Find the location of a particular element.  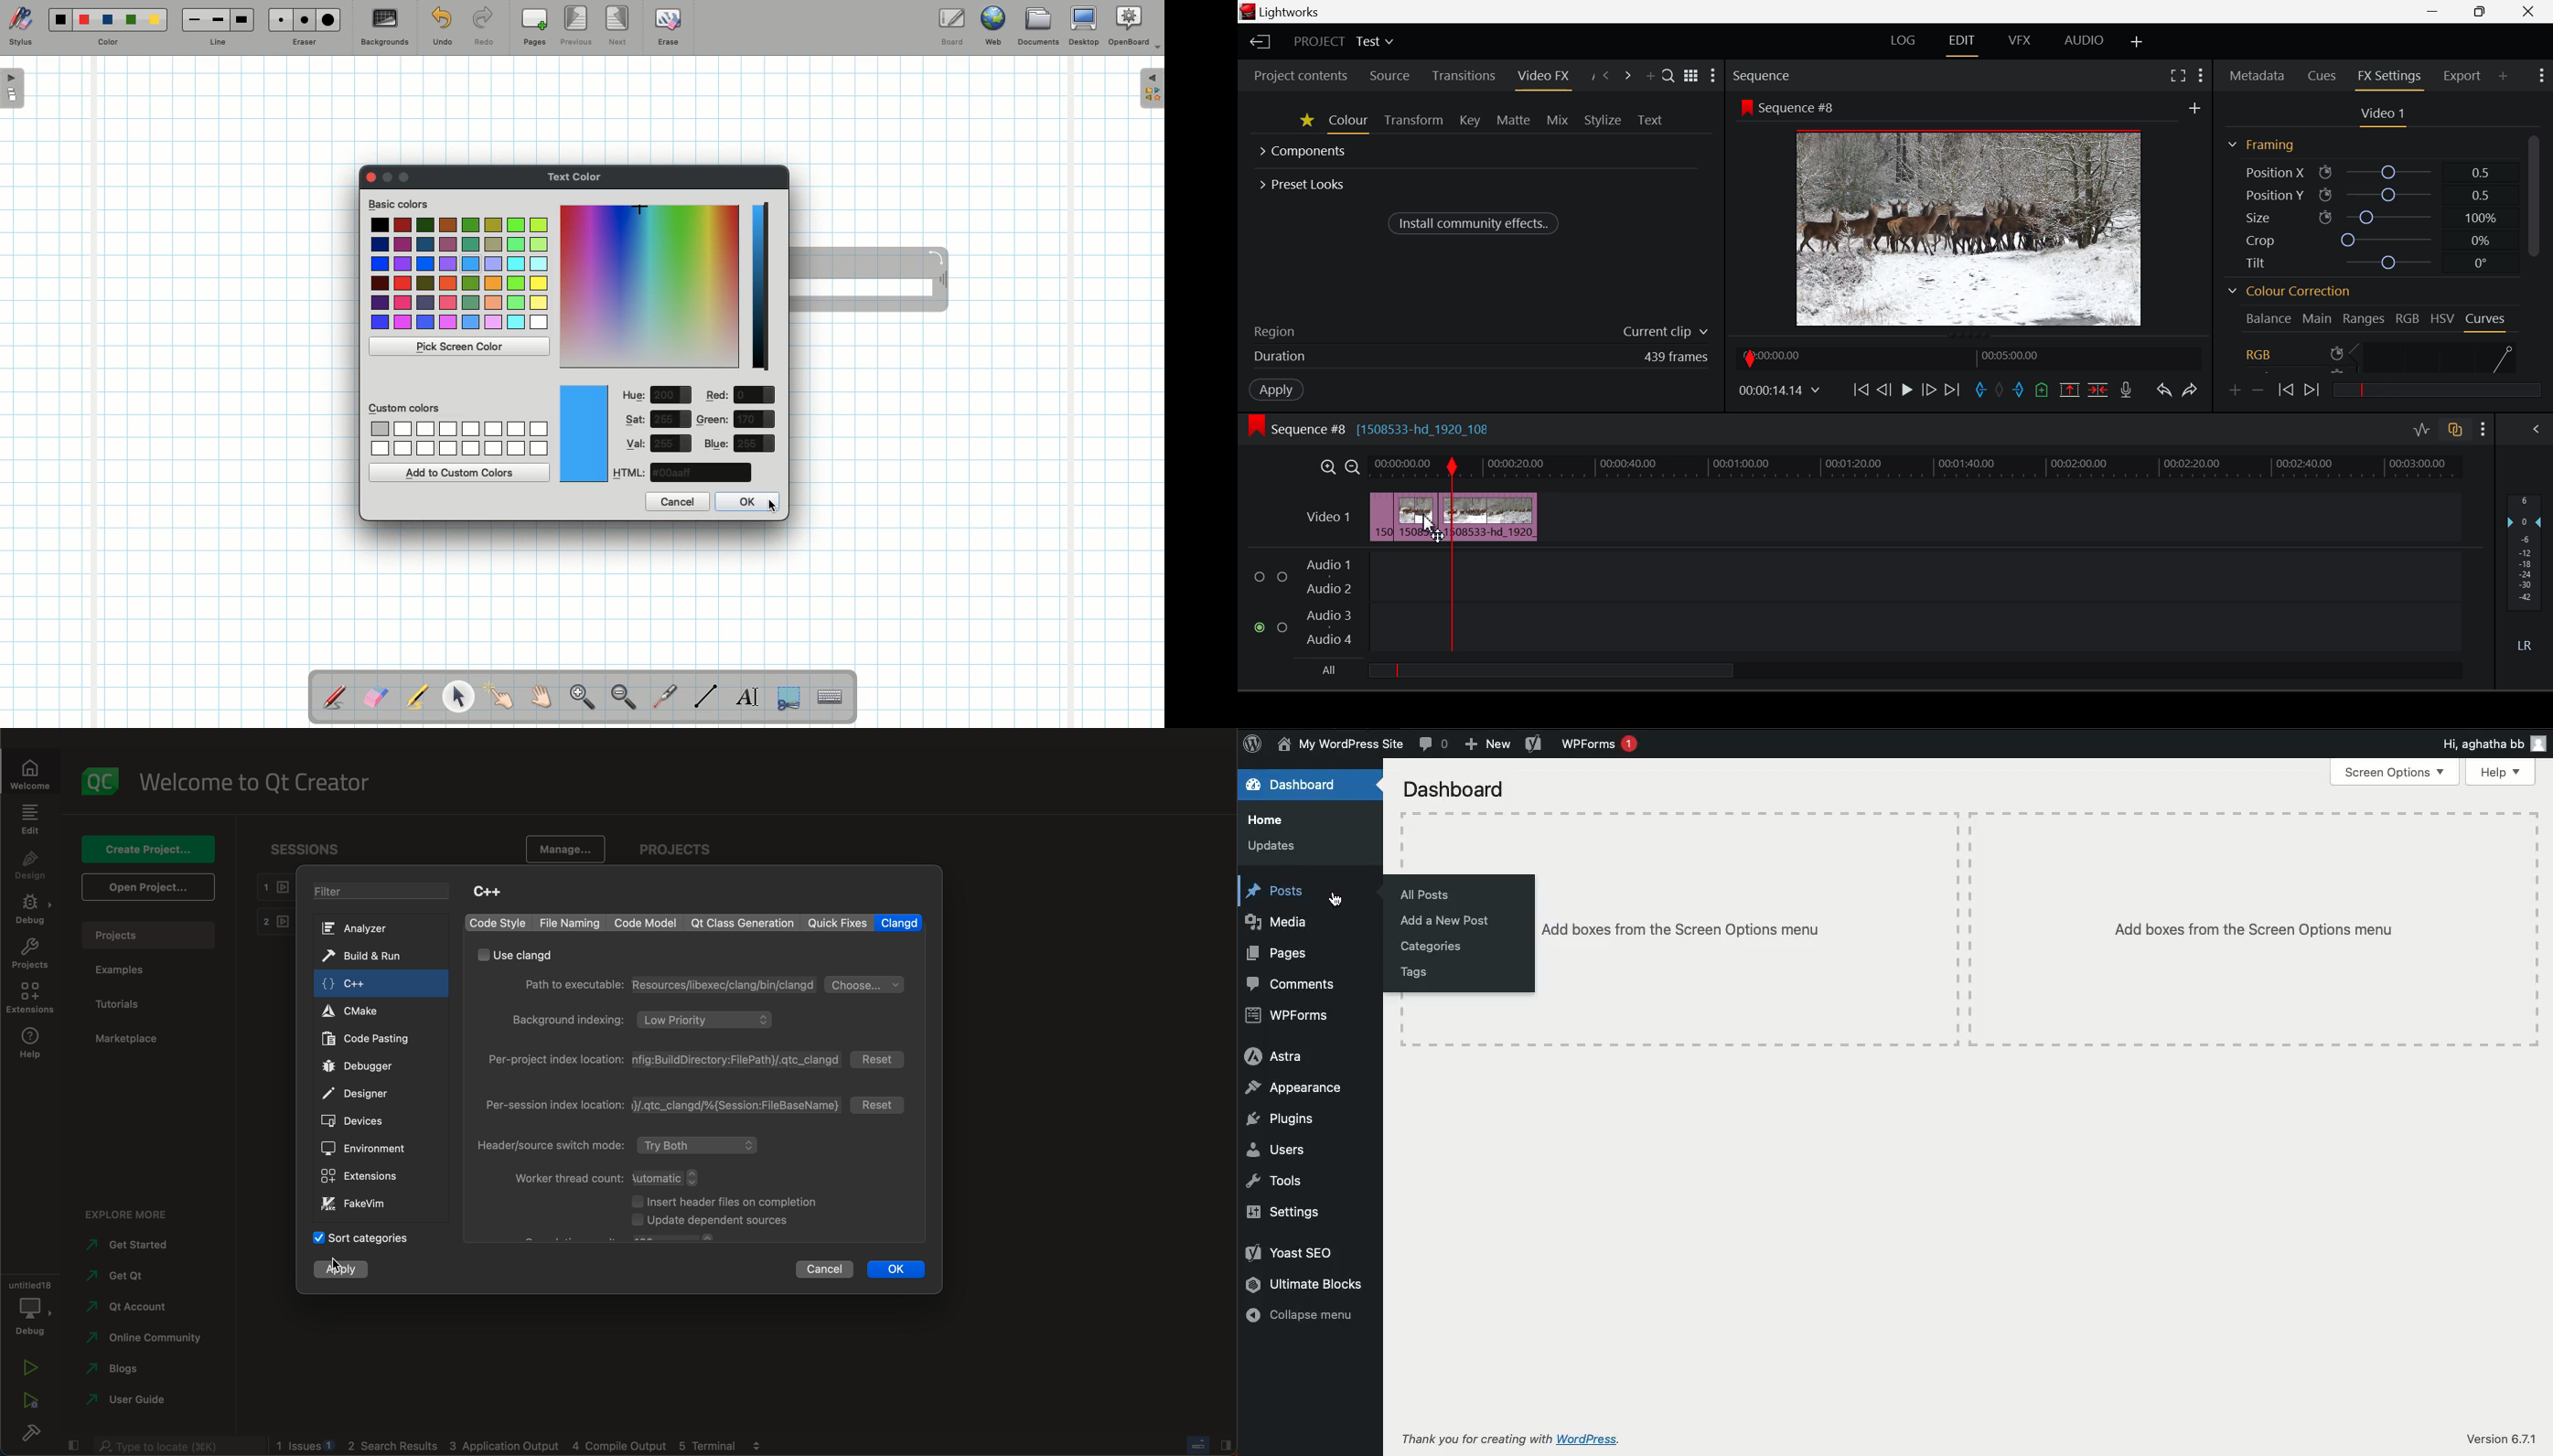

close slide bar is located at coordinates (1204, 1445).